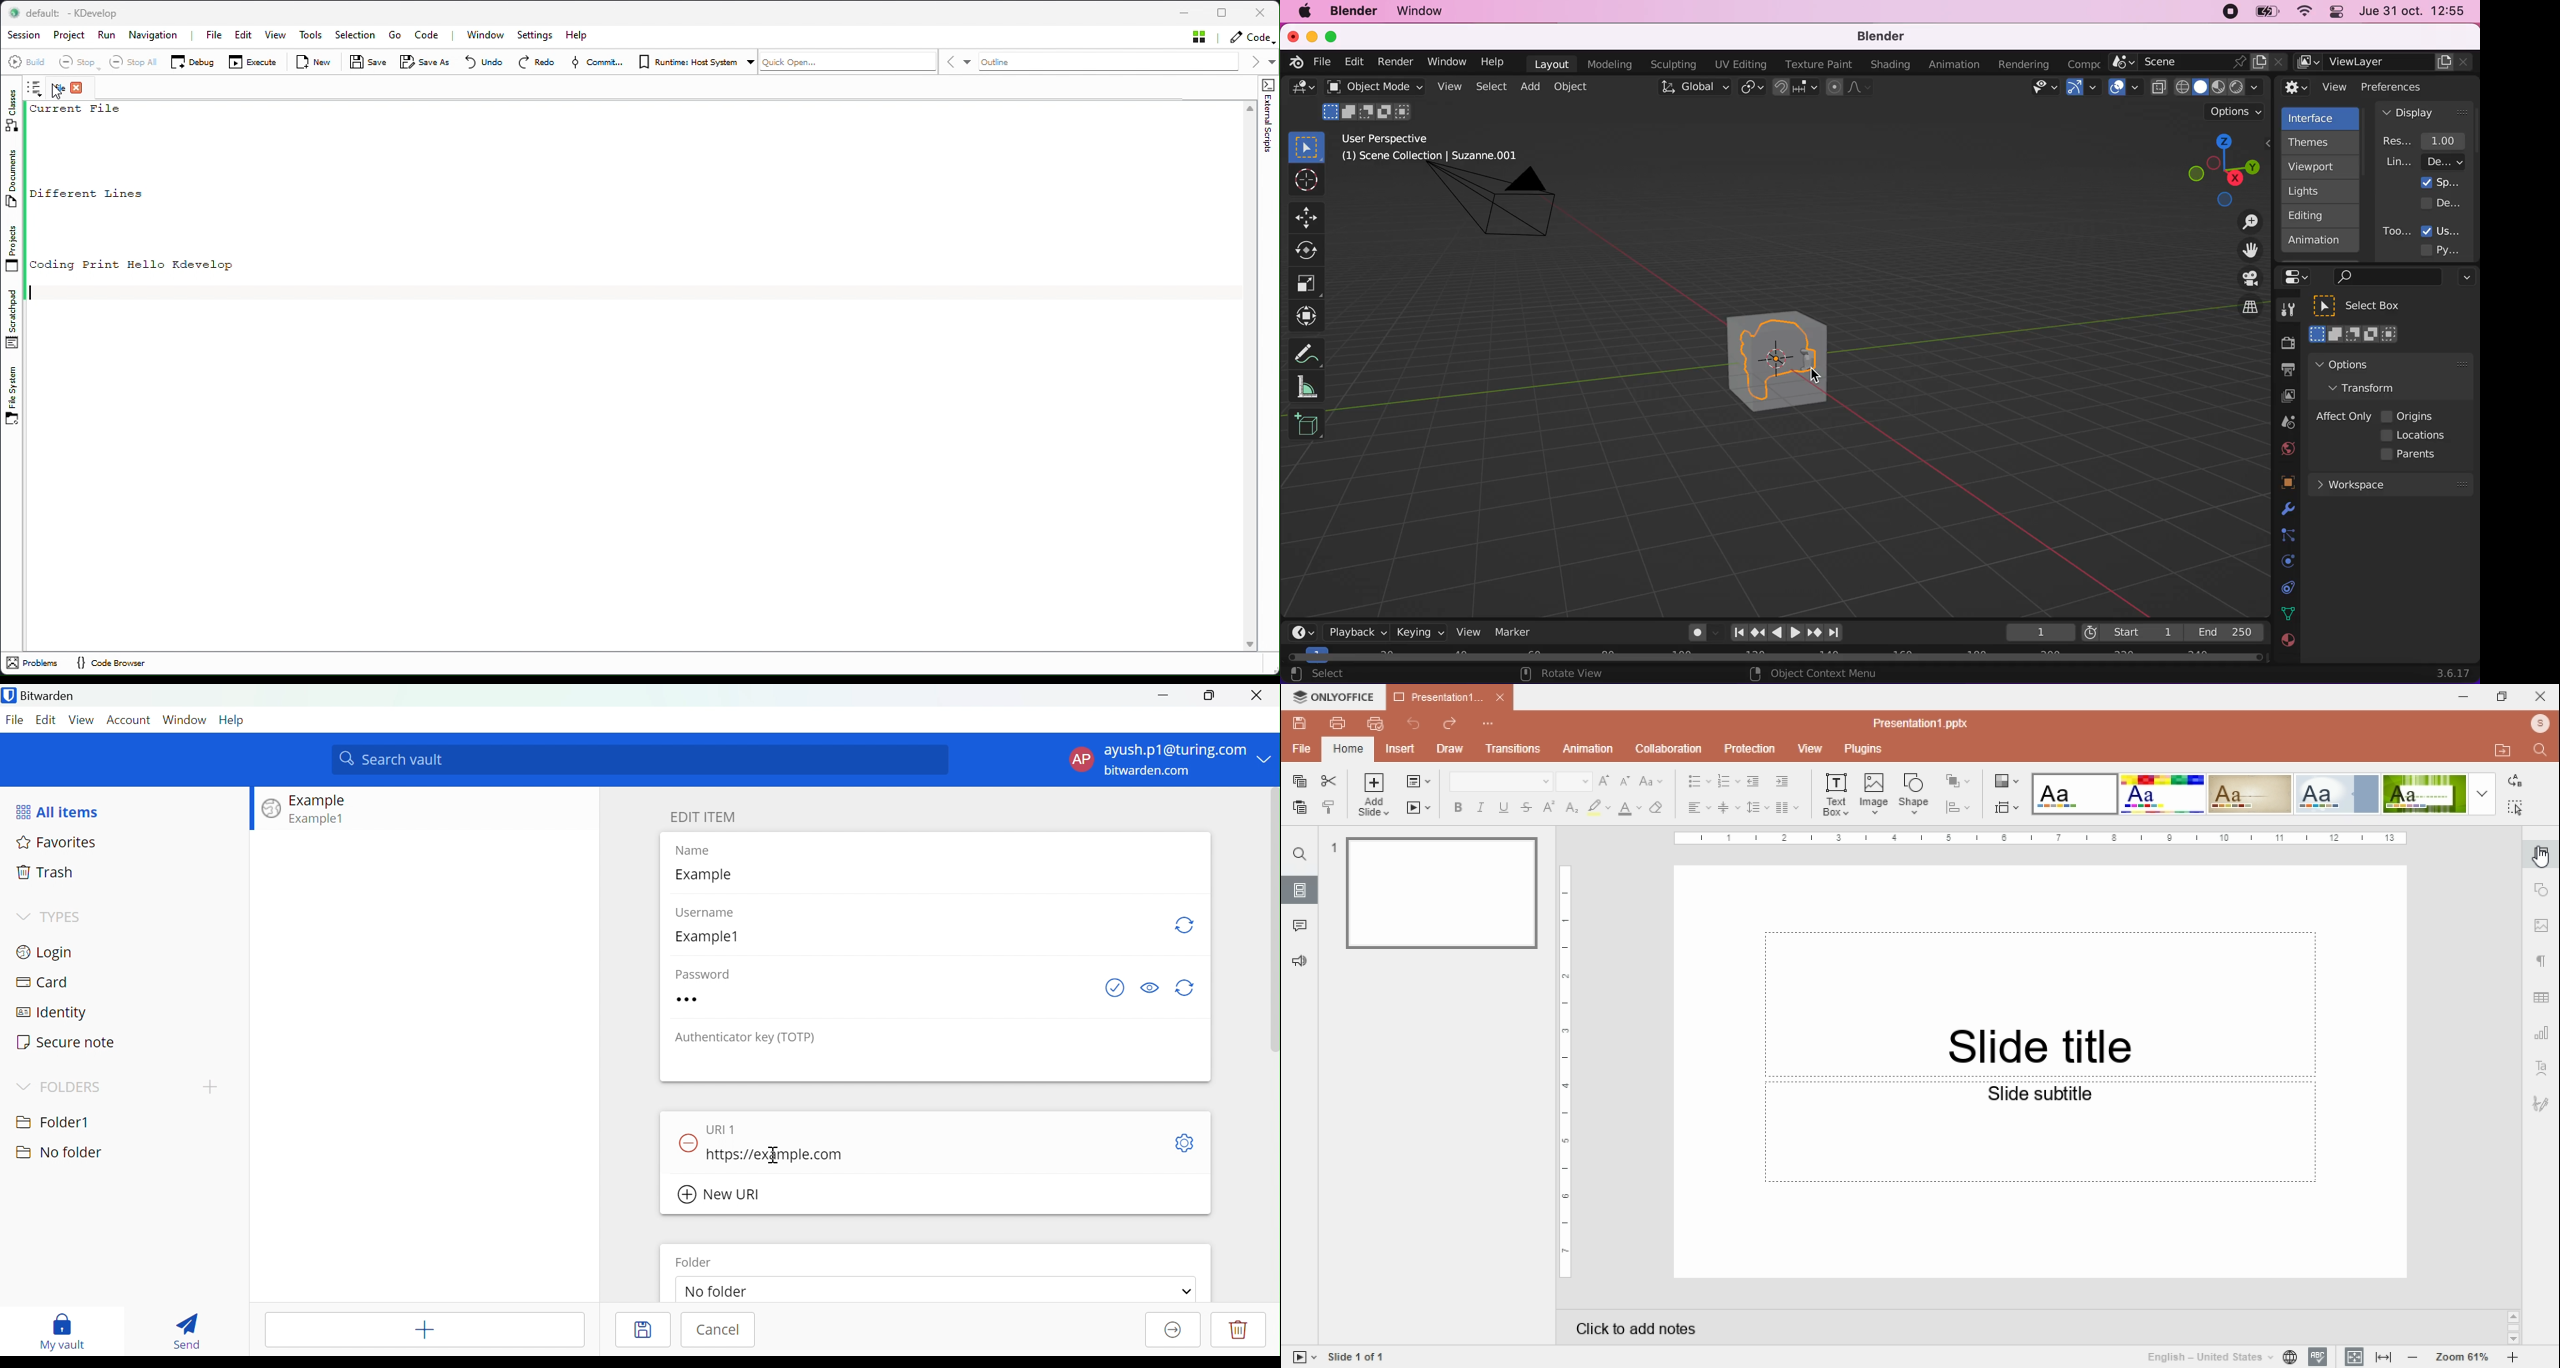 This screenshot has height=1372, width=2576. Describe the element at coordinates (1597, 808) in the screenshot. I see `highlight color` at that location.